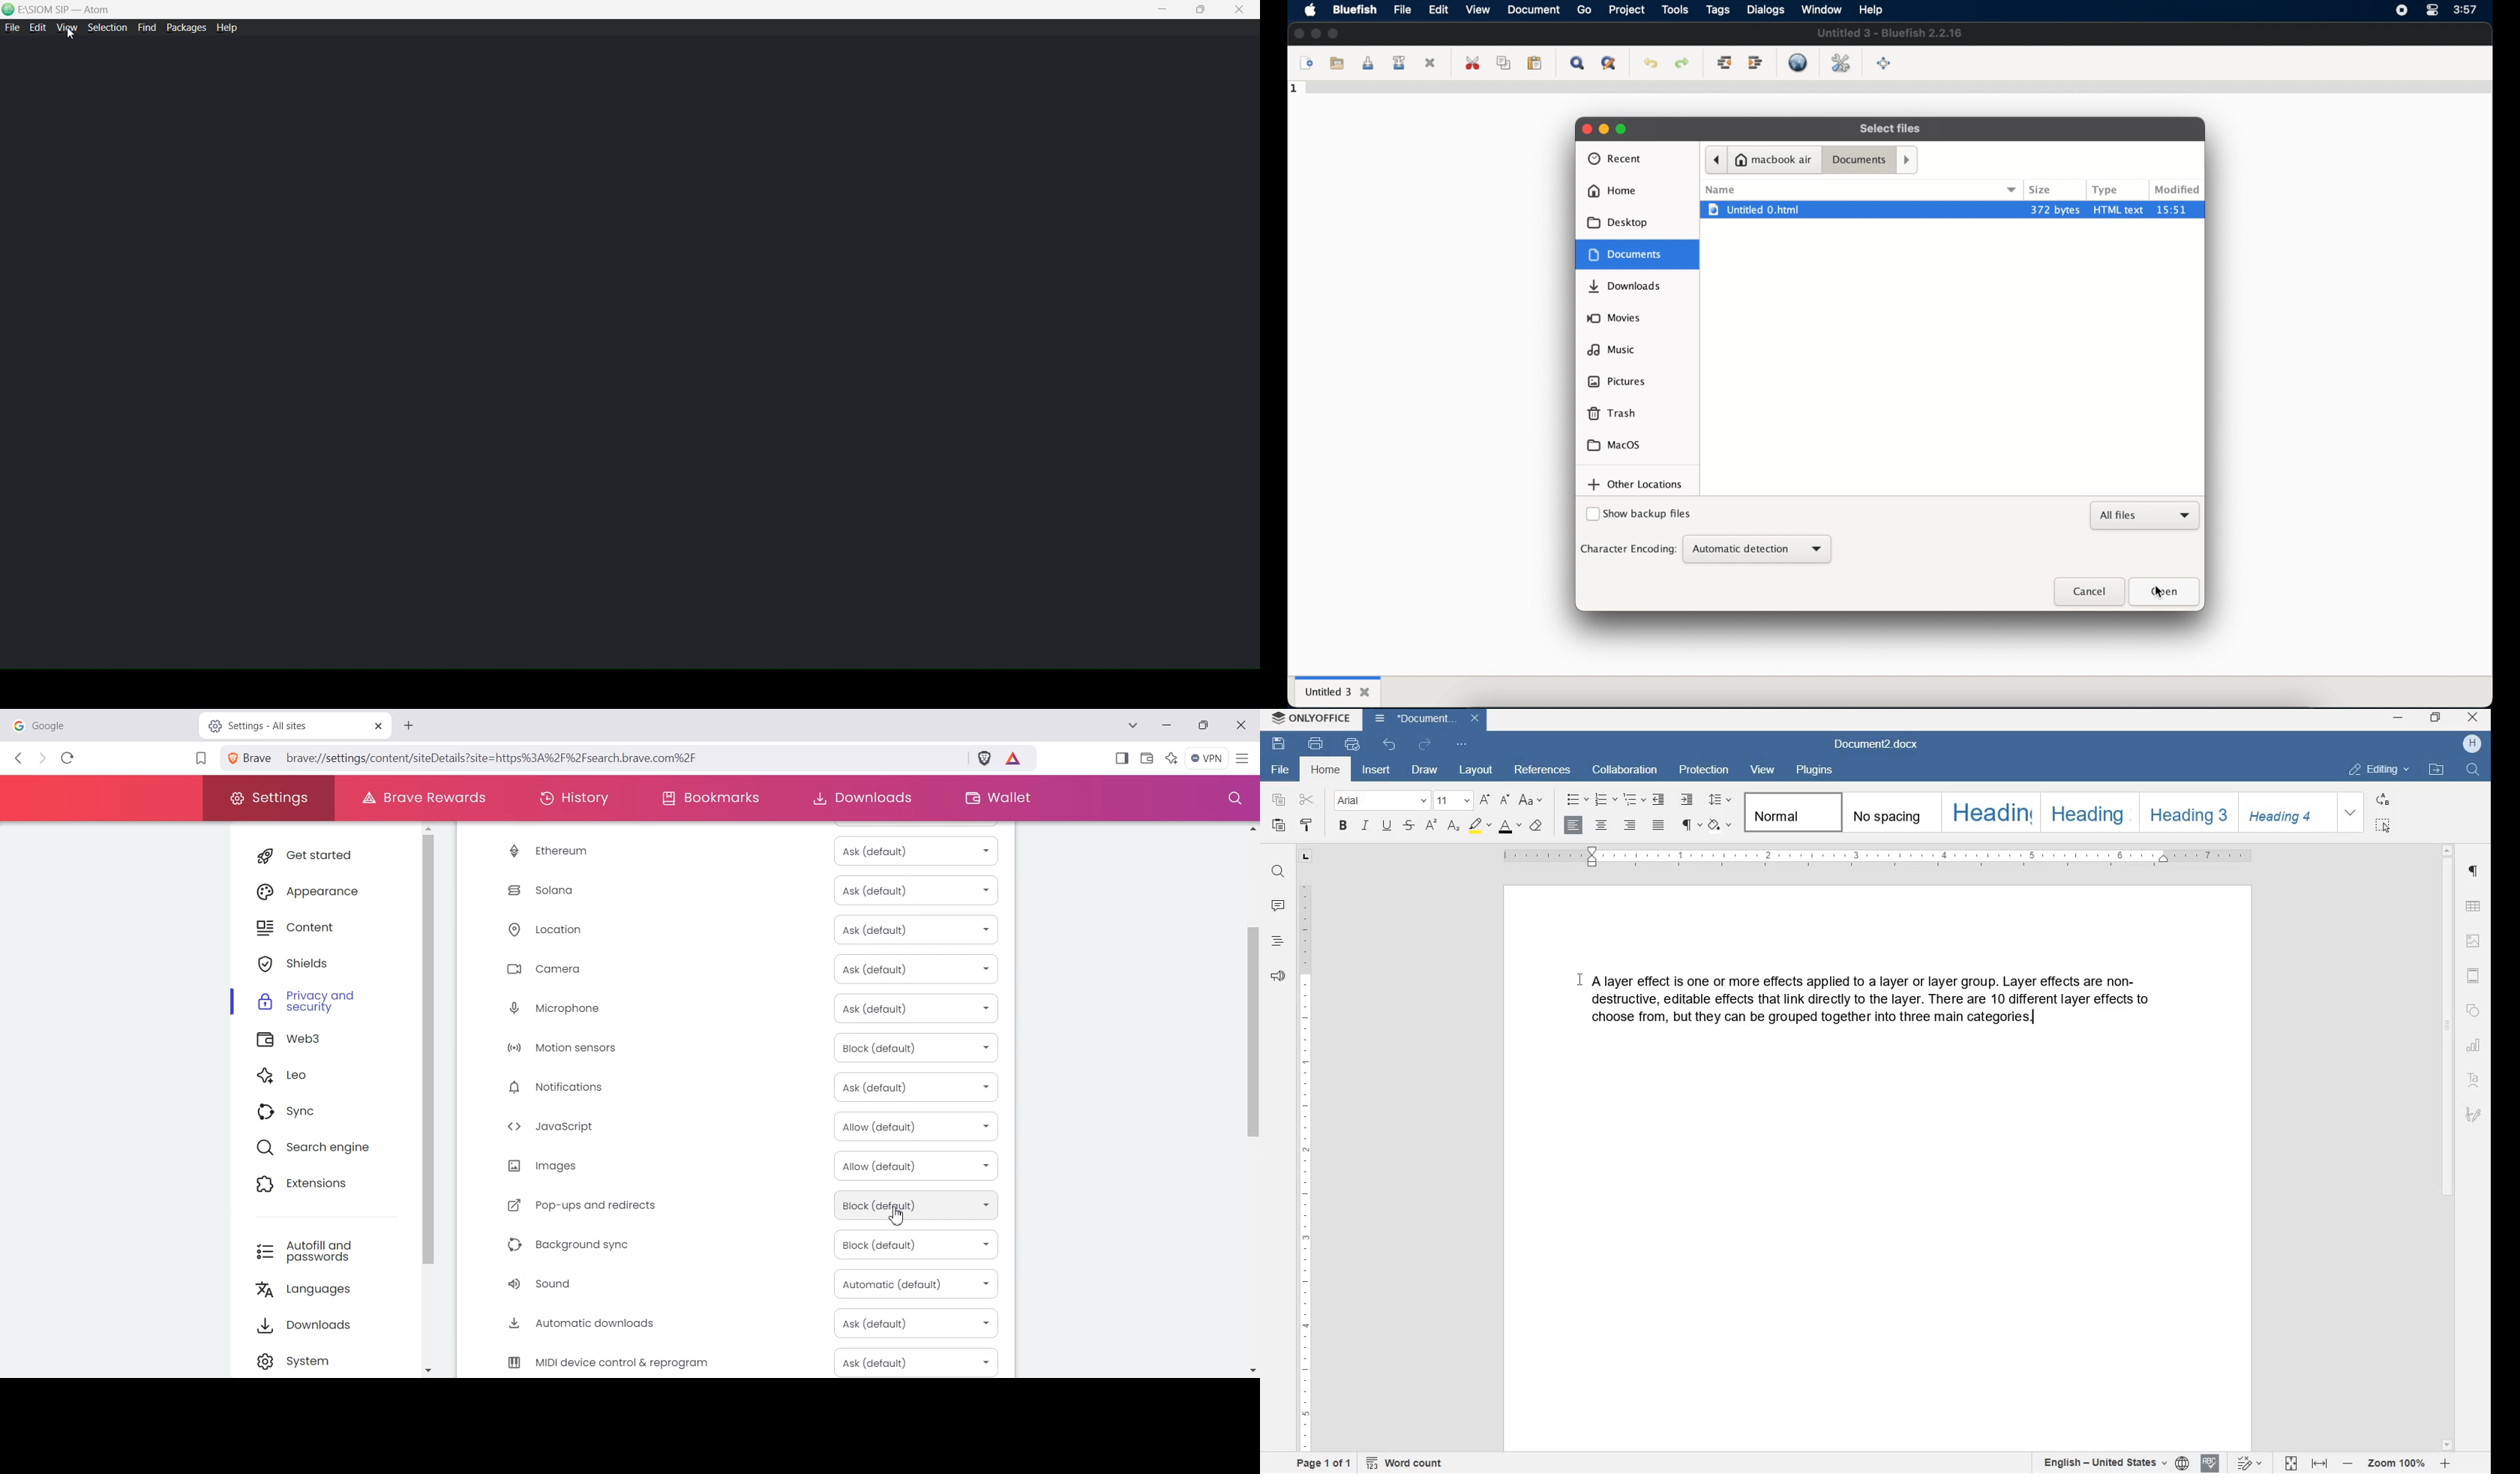 Image resolution: width=2520 pixels, height=1484 pixels. I want to click on multilevel list, so click(1633, 800).